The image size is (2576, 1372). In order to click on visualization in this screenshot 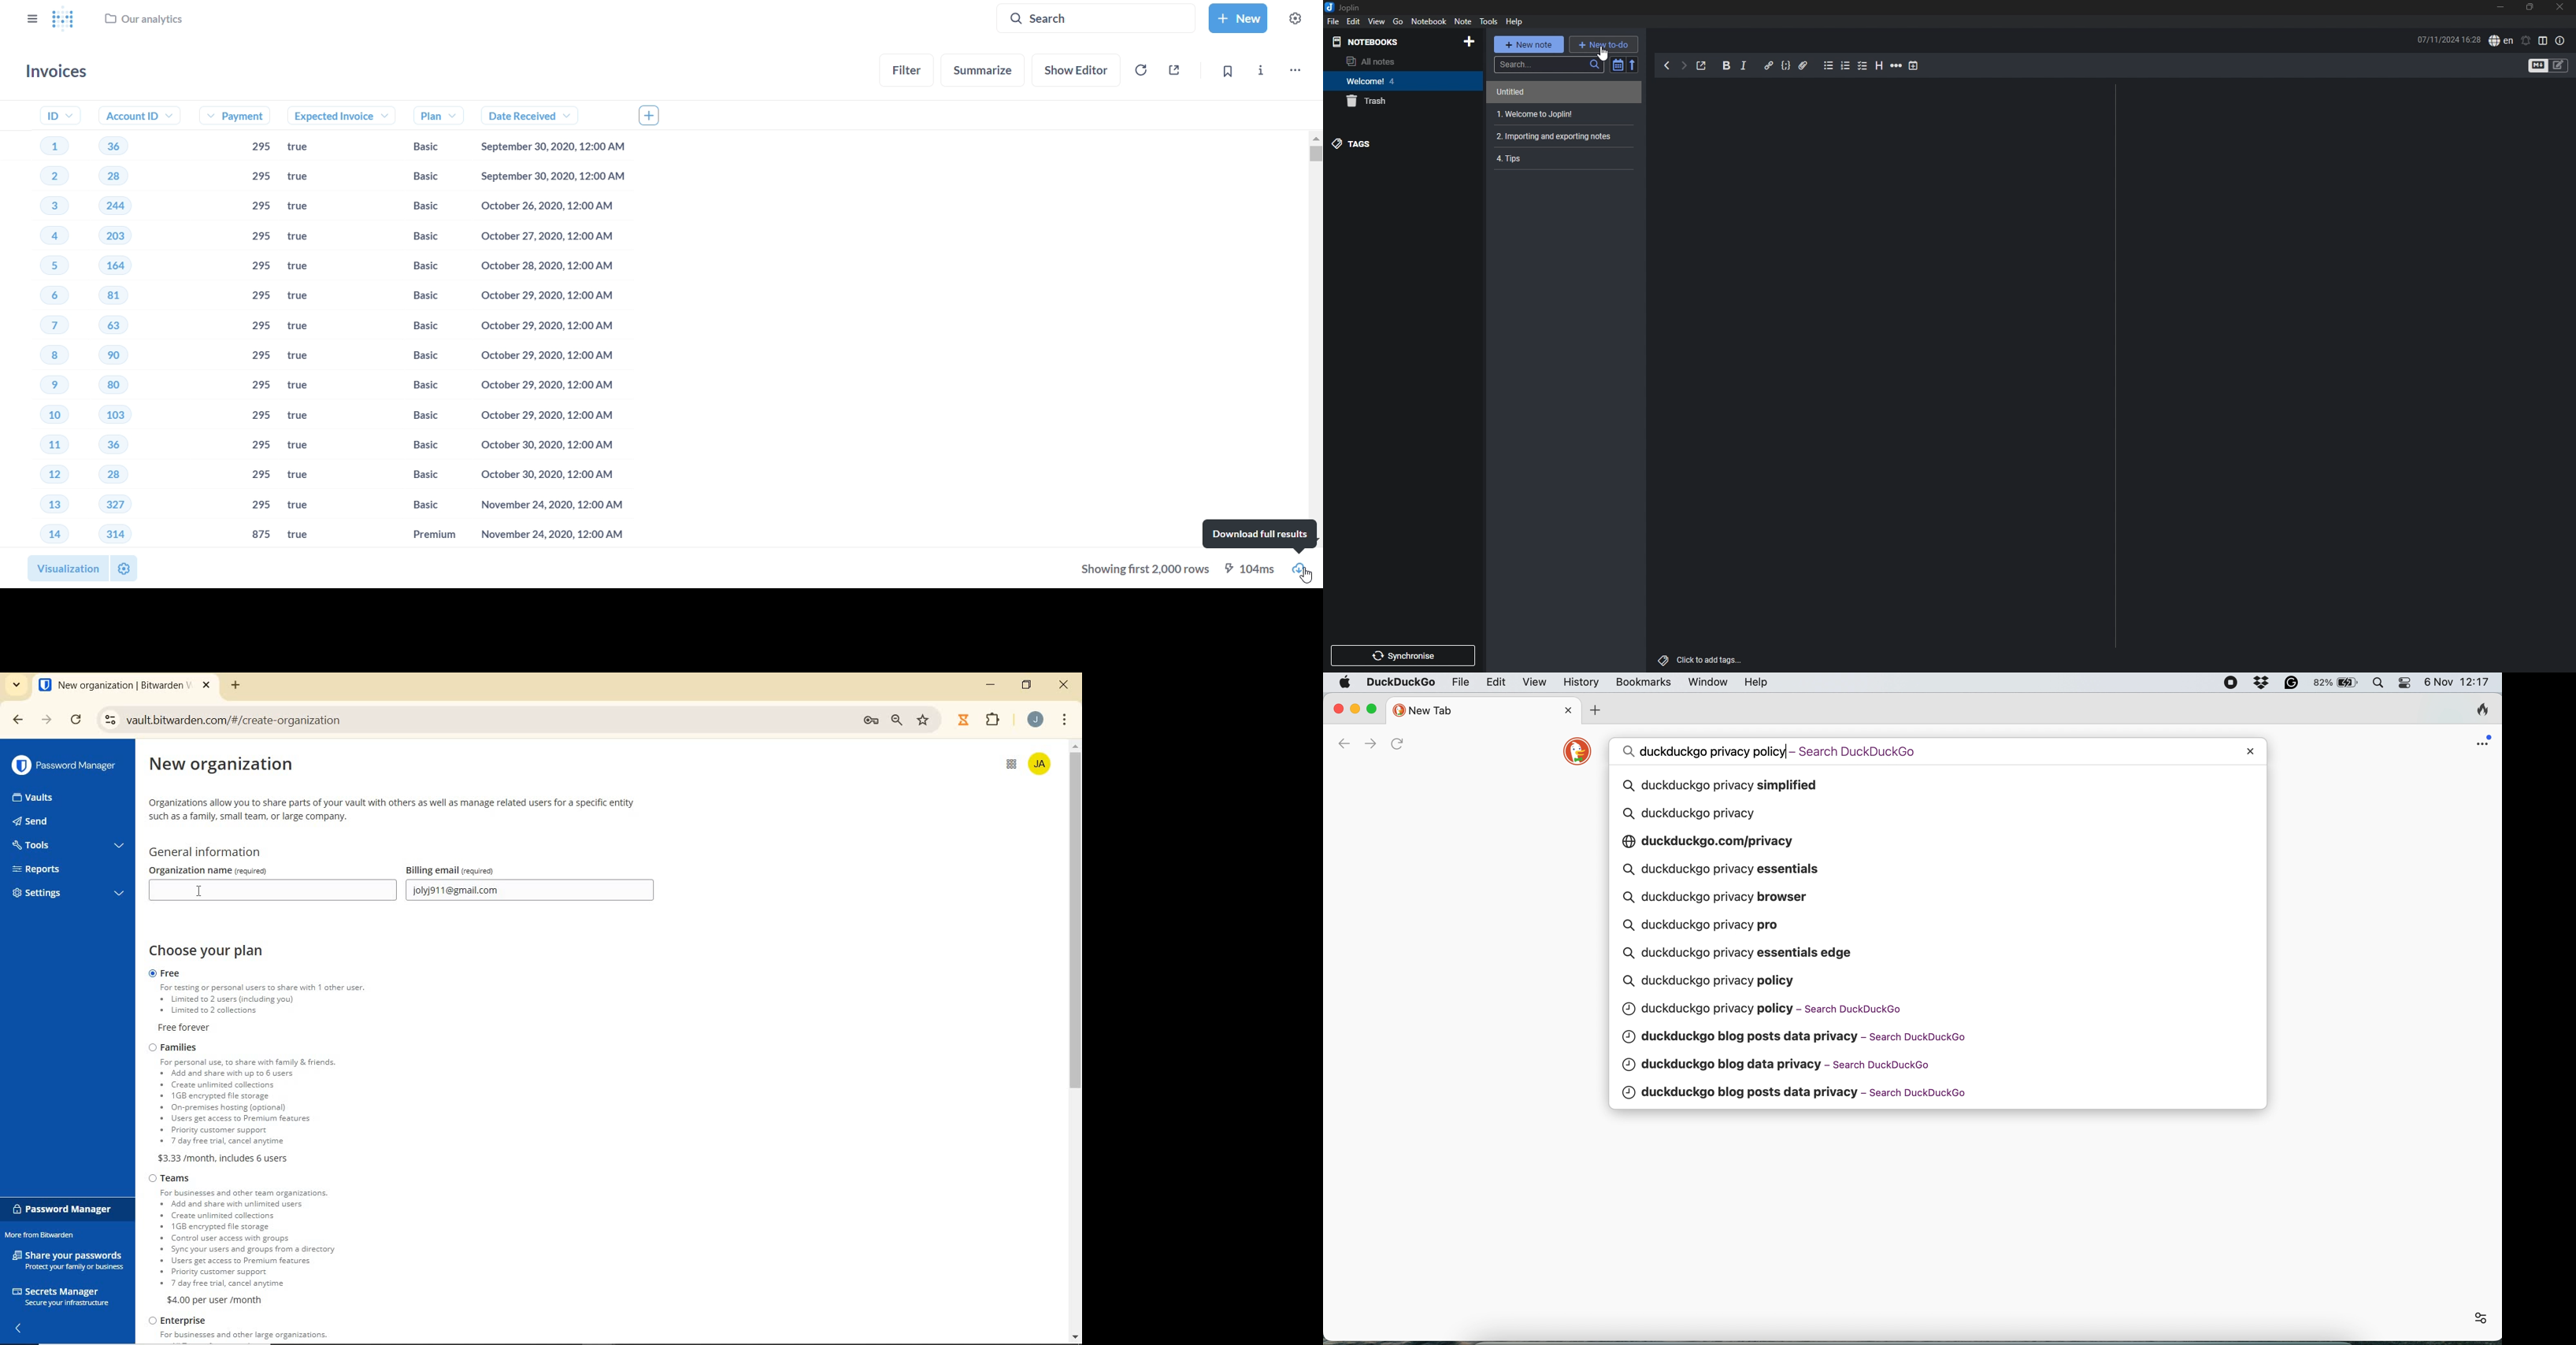, I will do `click(63, 566)`.